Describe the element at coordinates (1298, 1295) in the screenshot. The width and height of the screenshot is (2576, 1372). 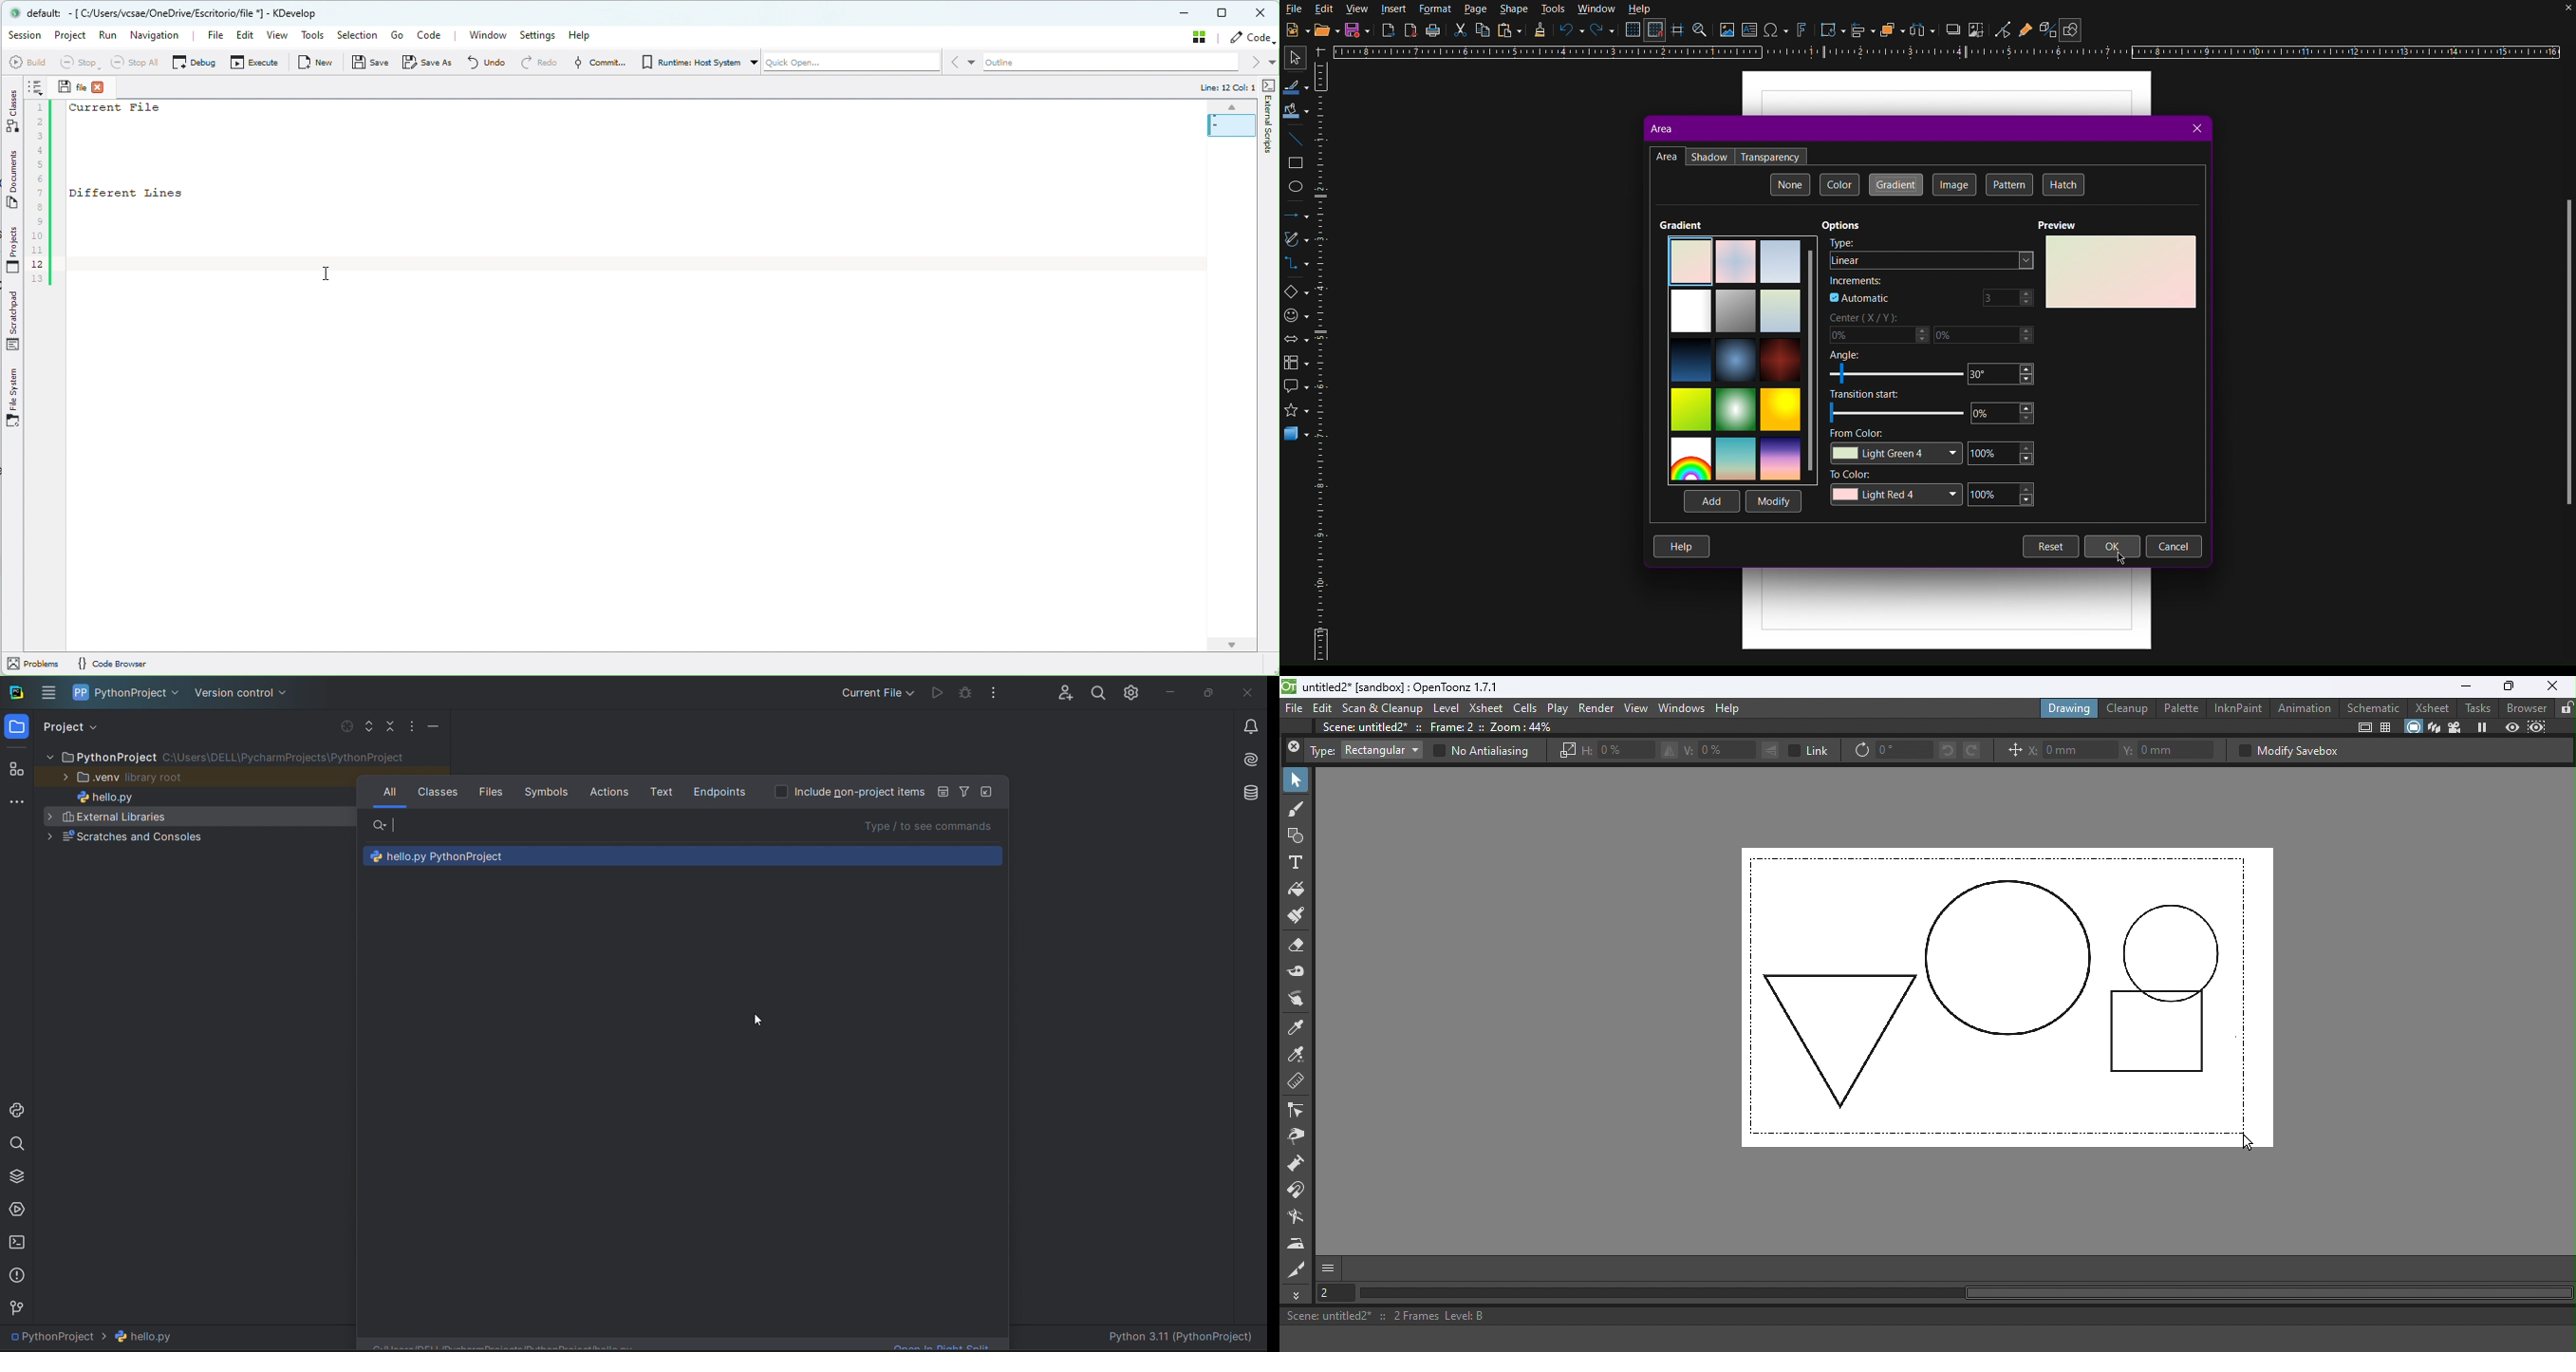
I see `More tools` at that location.